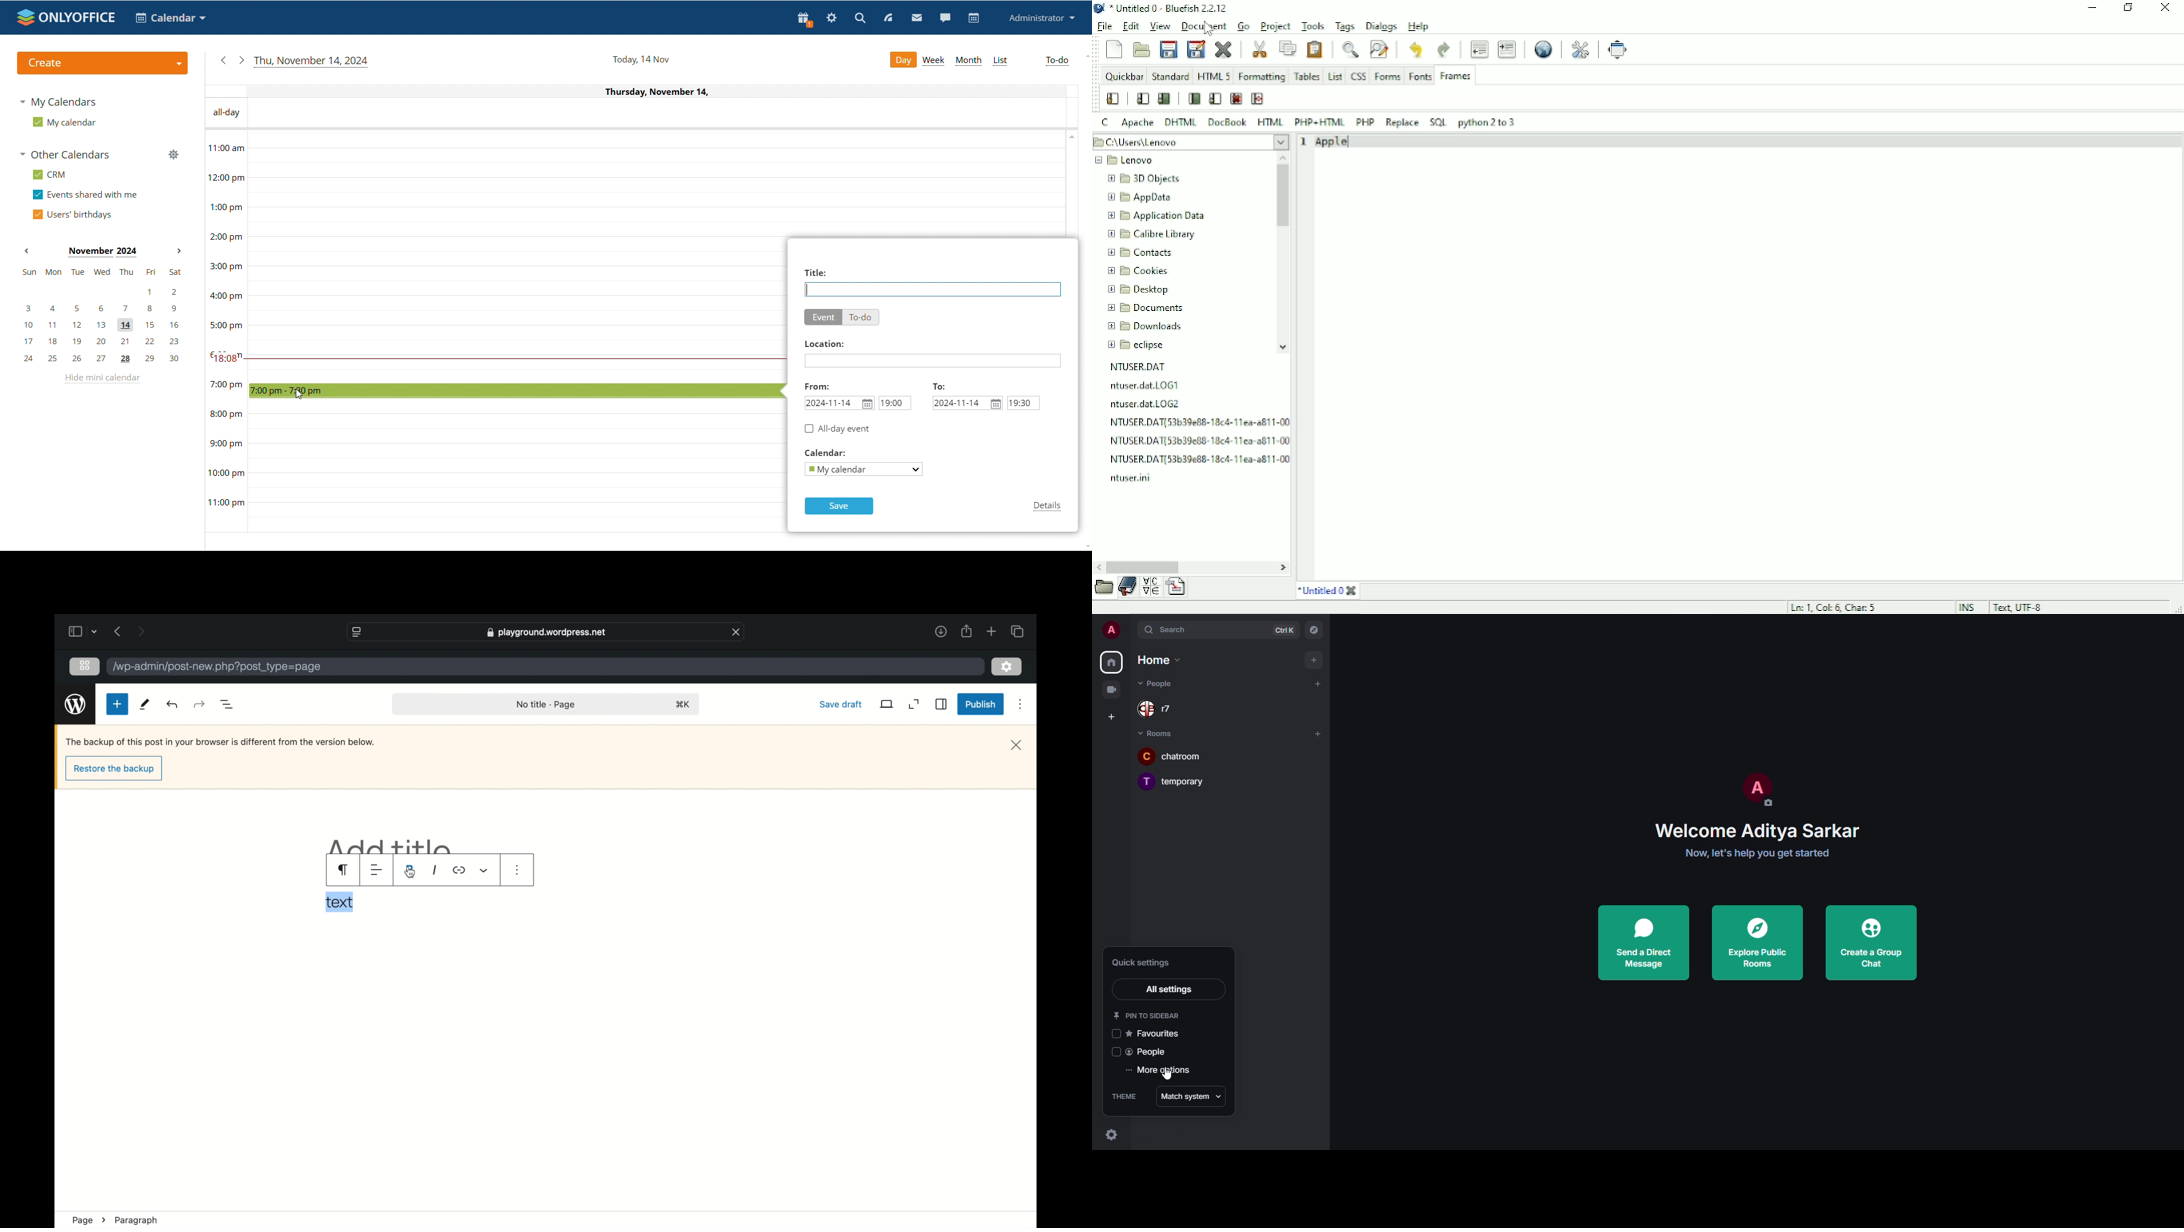  Describe the element at coordinates (1168, 990) in the screenshot. I see `all settings` at that location.